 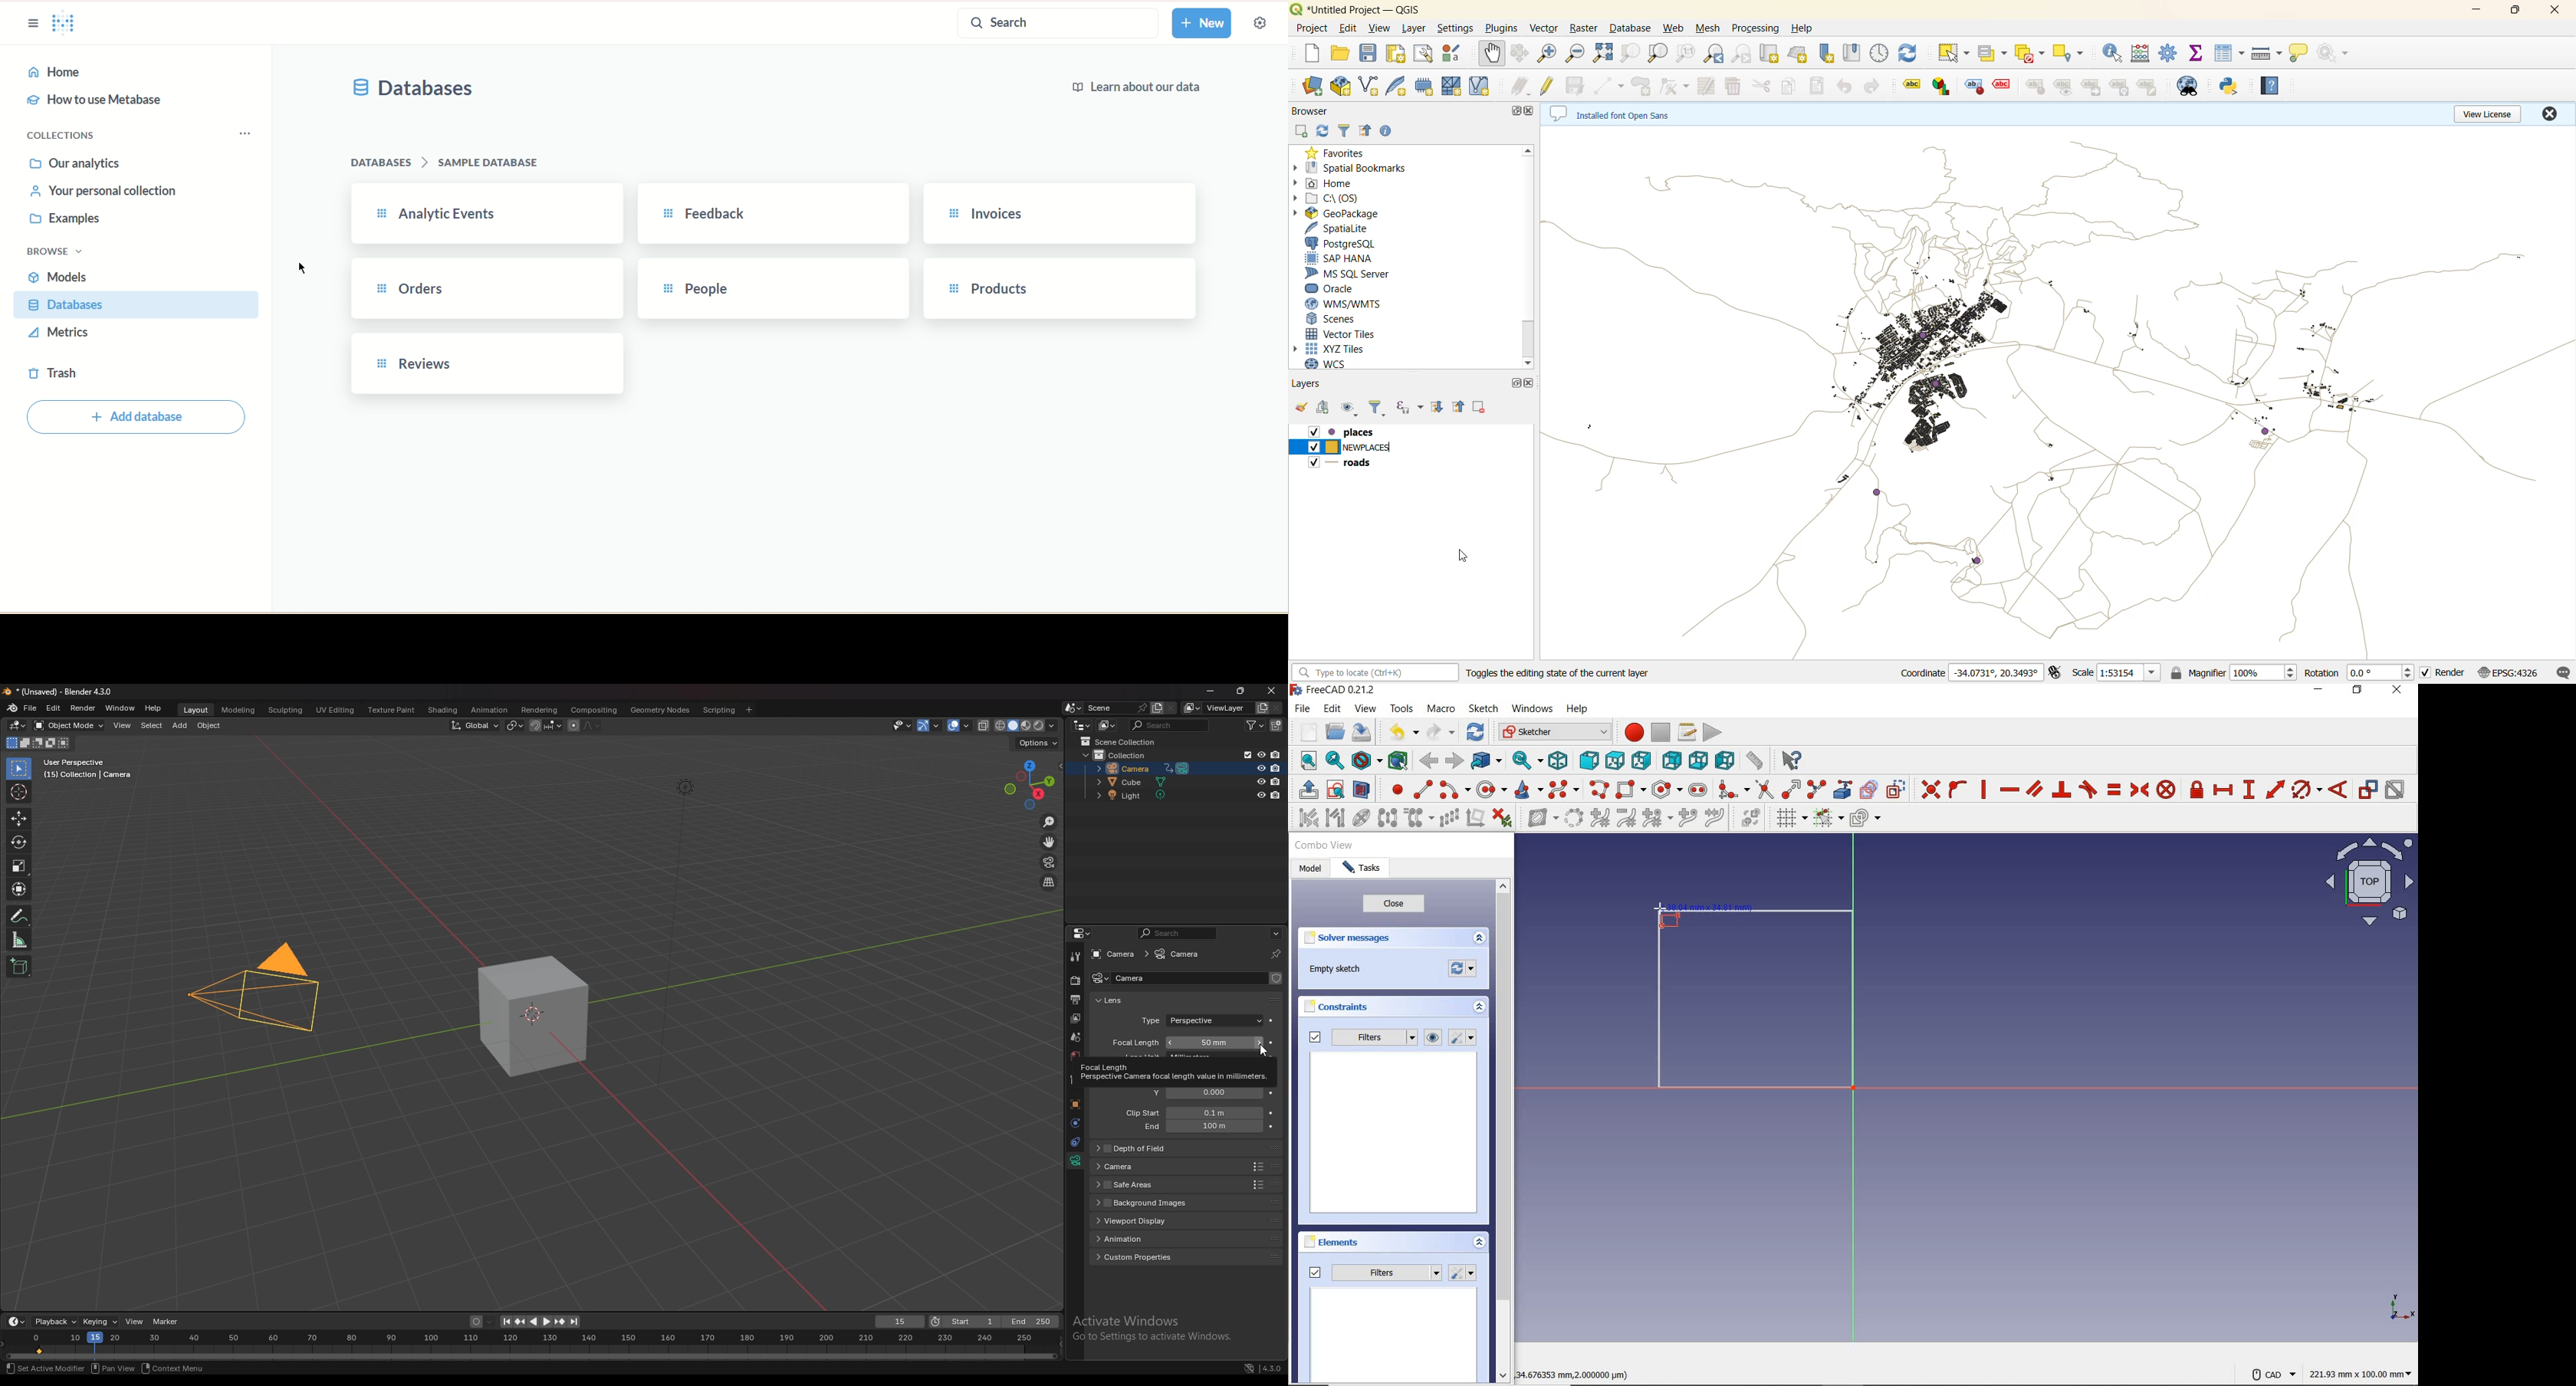 What do you see at coordinates (1764, 789) in the screenshot?
I see `trim edge` at bounding box center [1764, 789].